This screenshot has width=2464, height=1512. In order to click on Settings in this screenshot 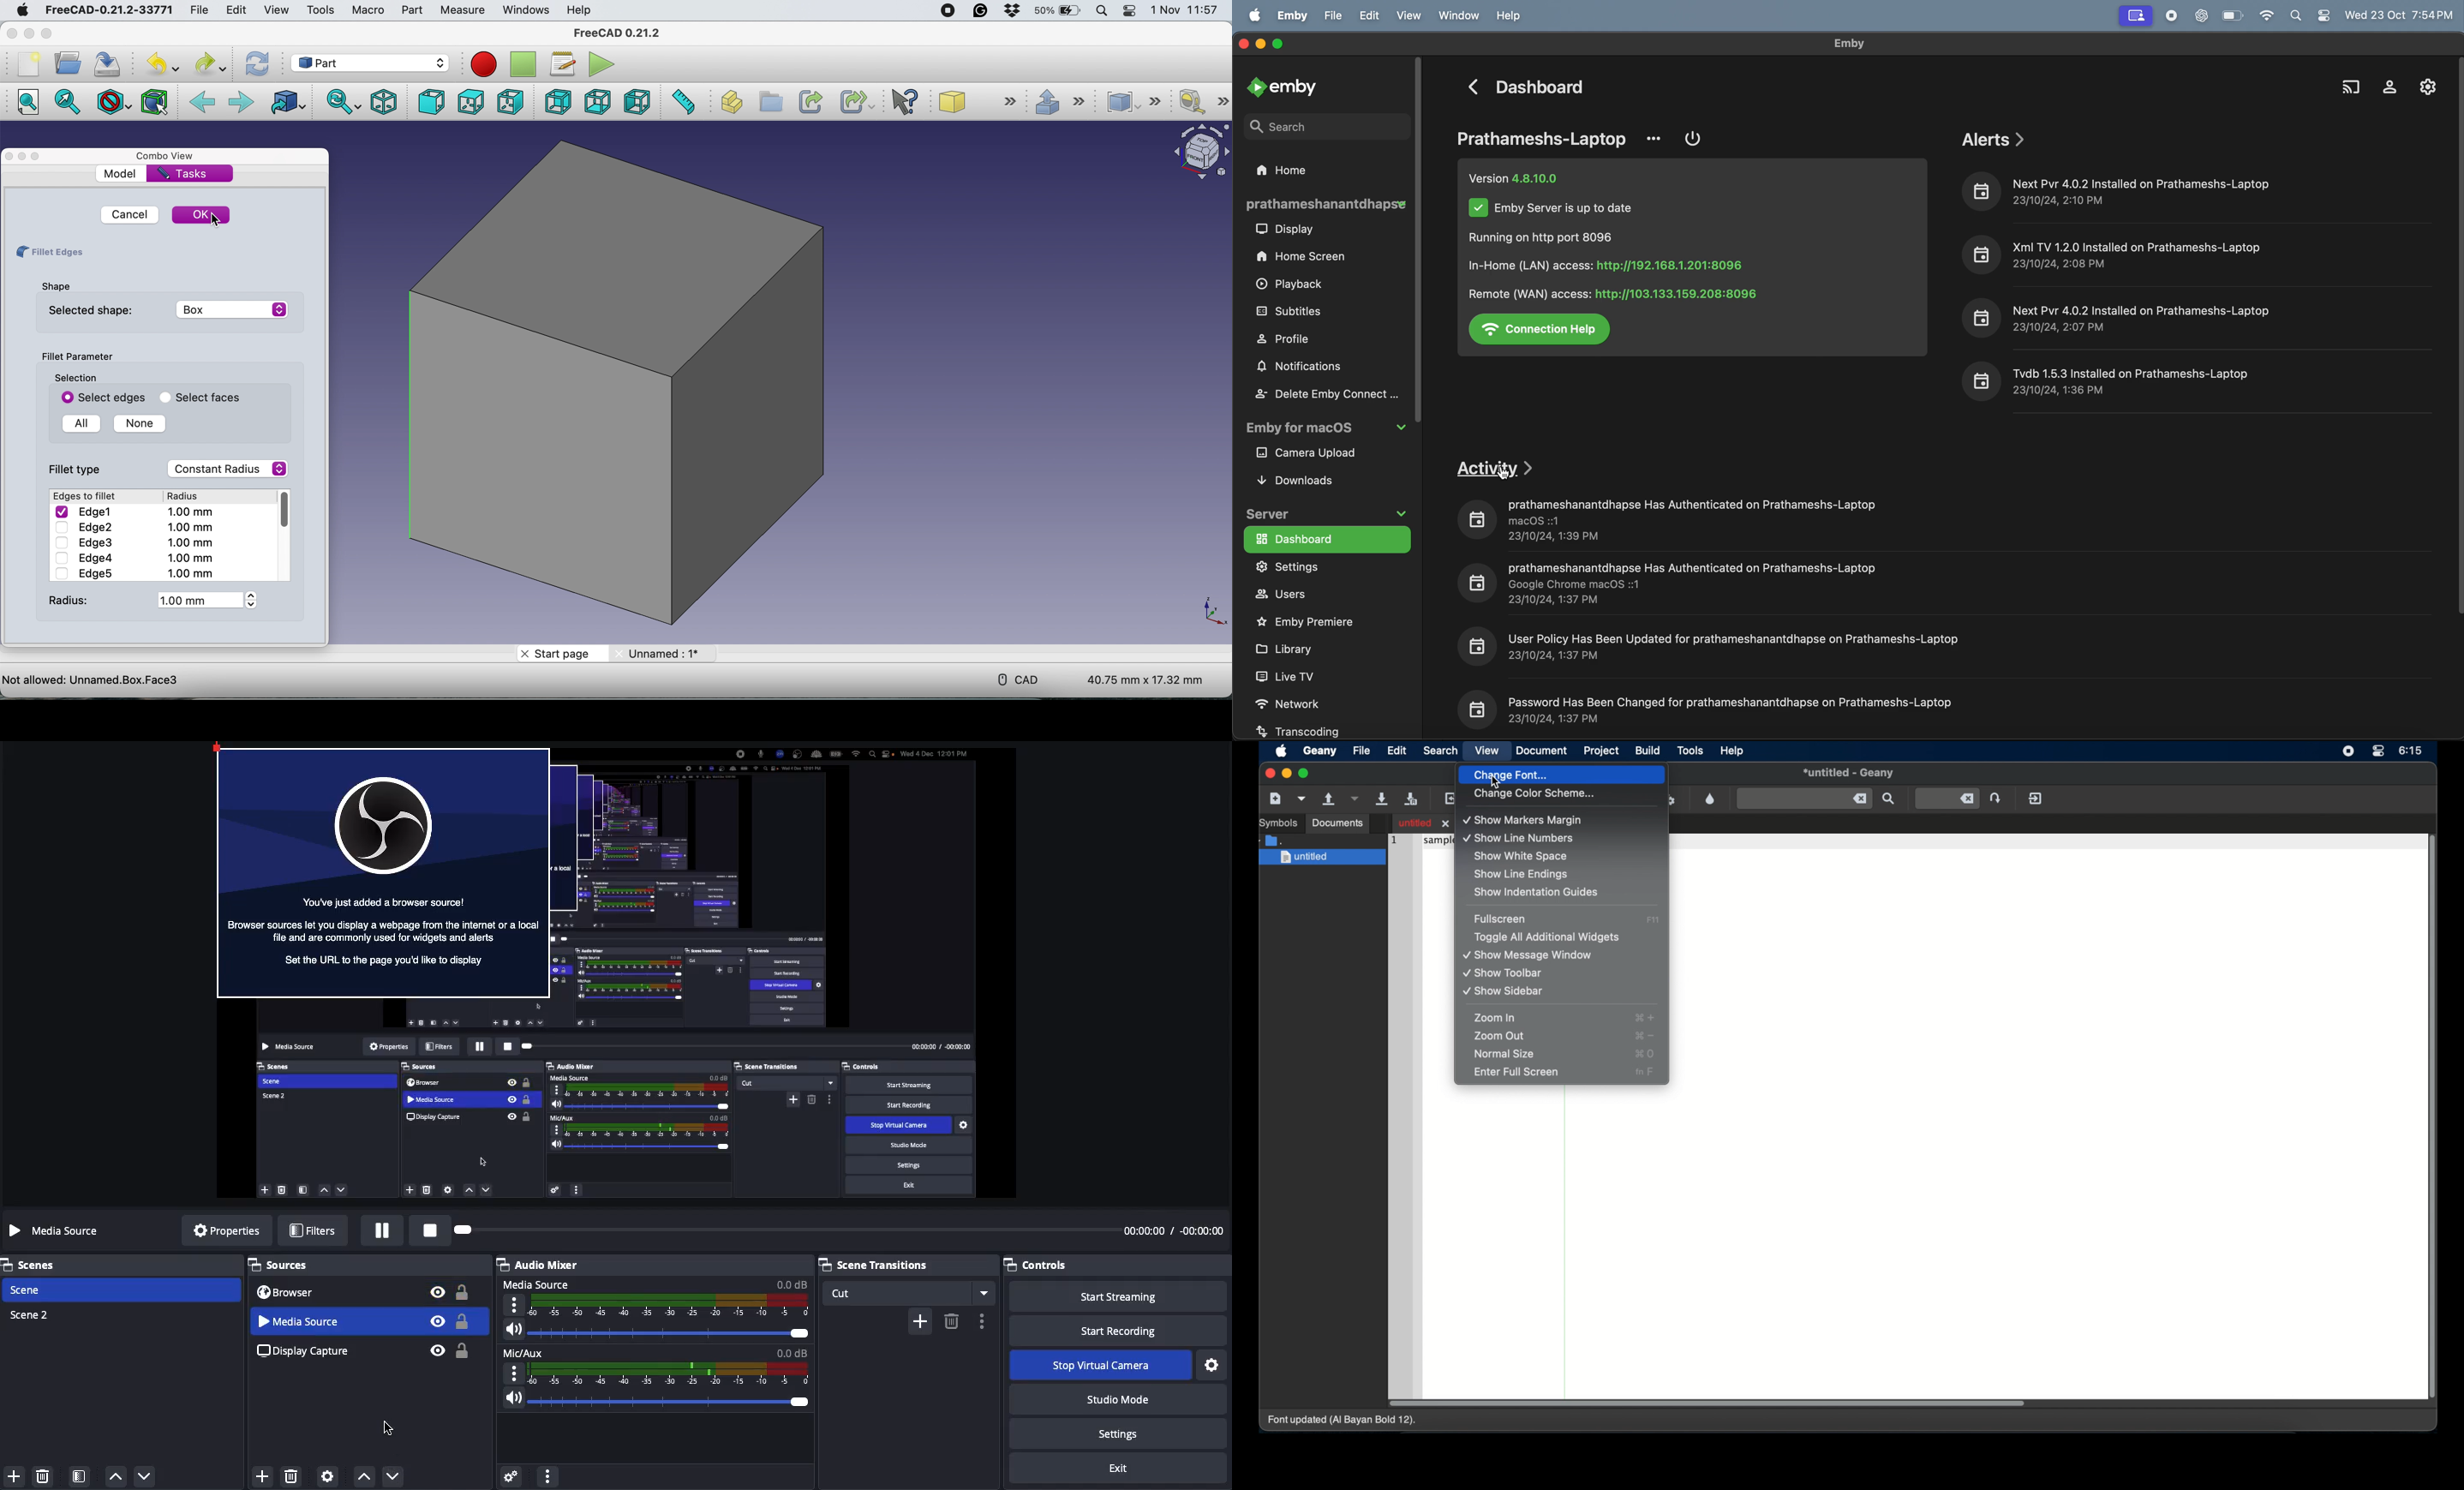, I will do `click(1117, 1434)`.